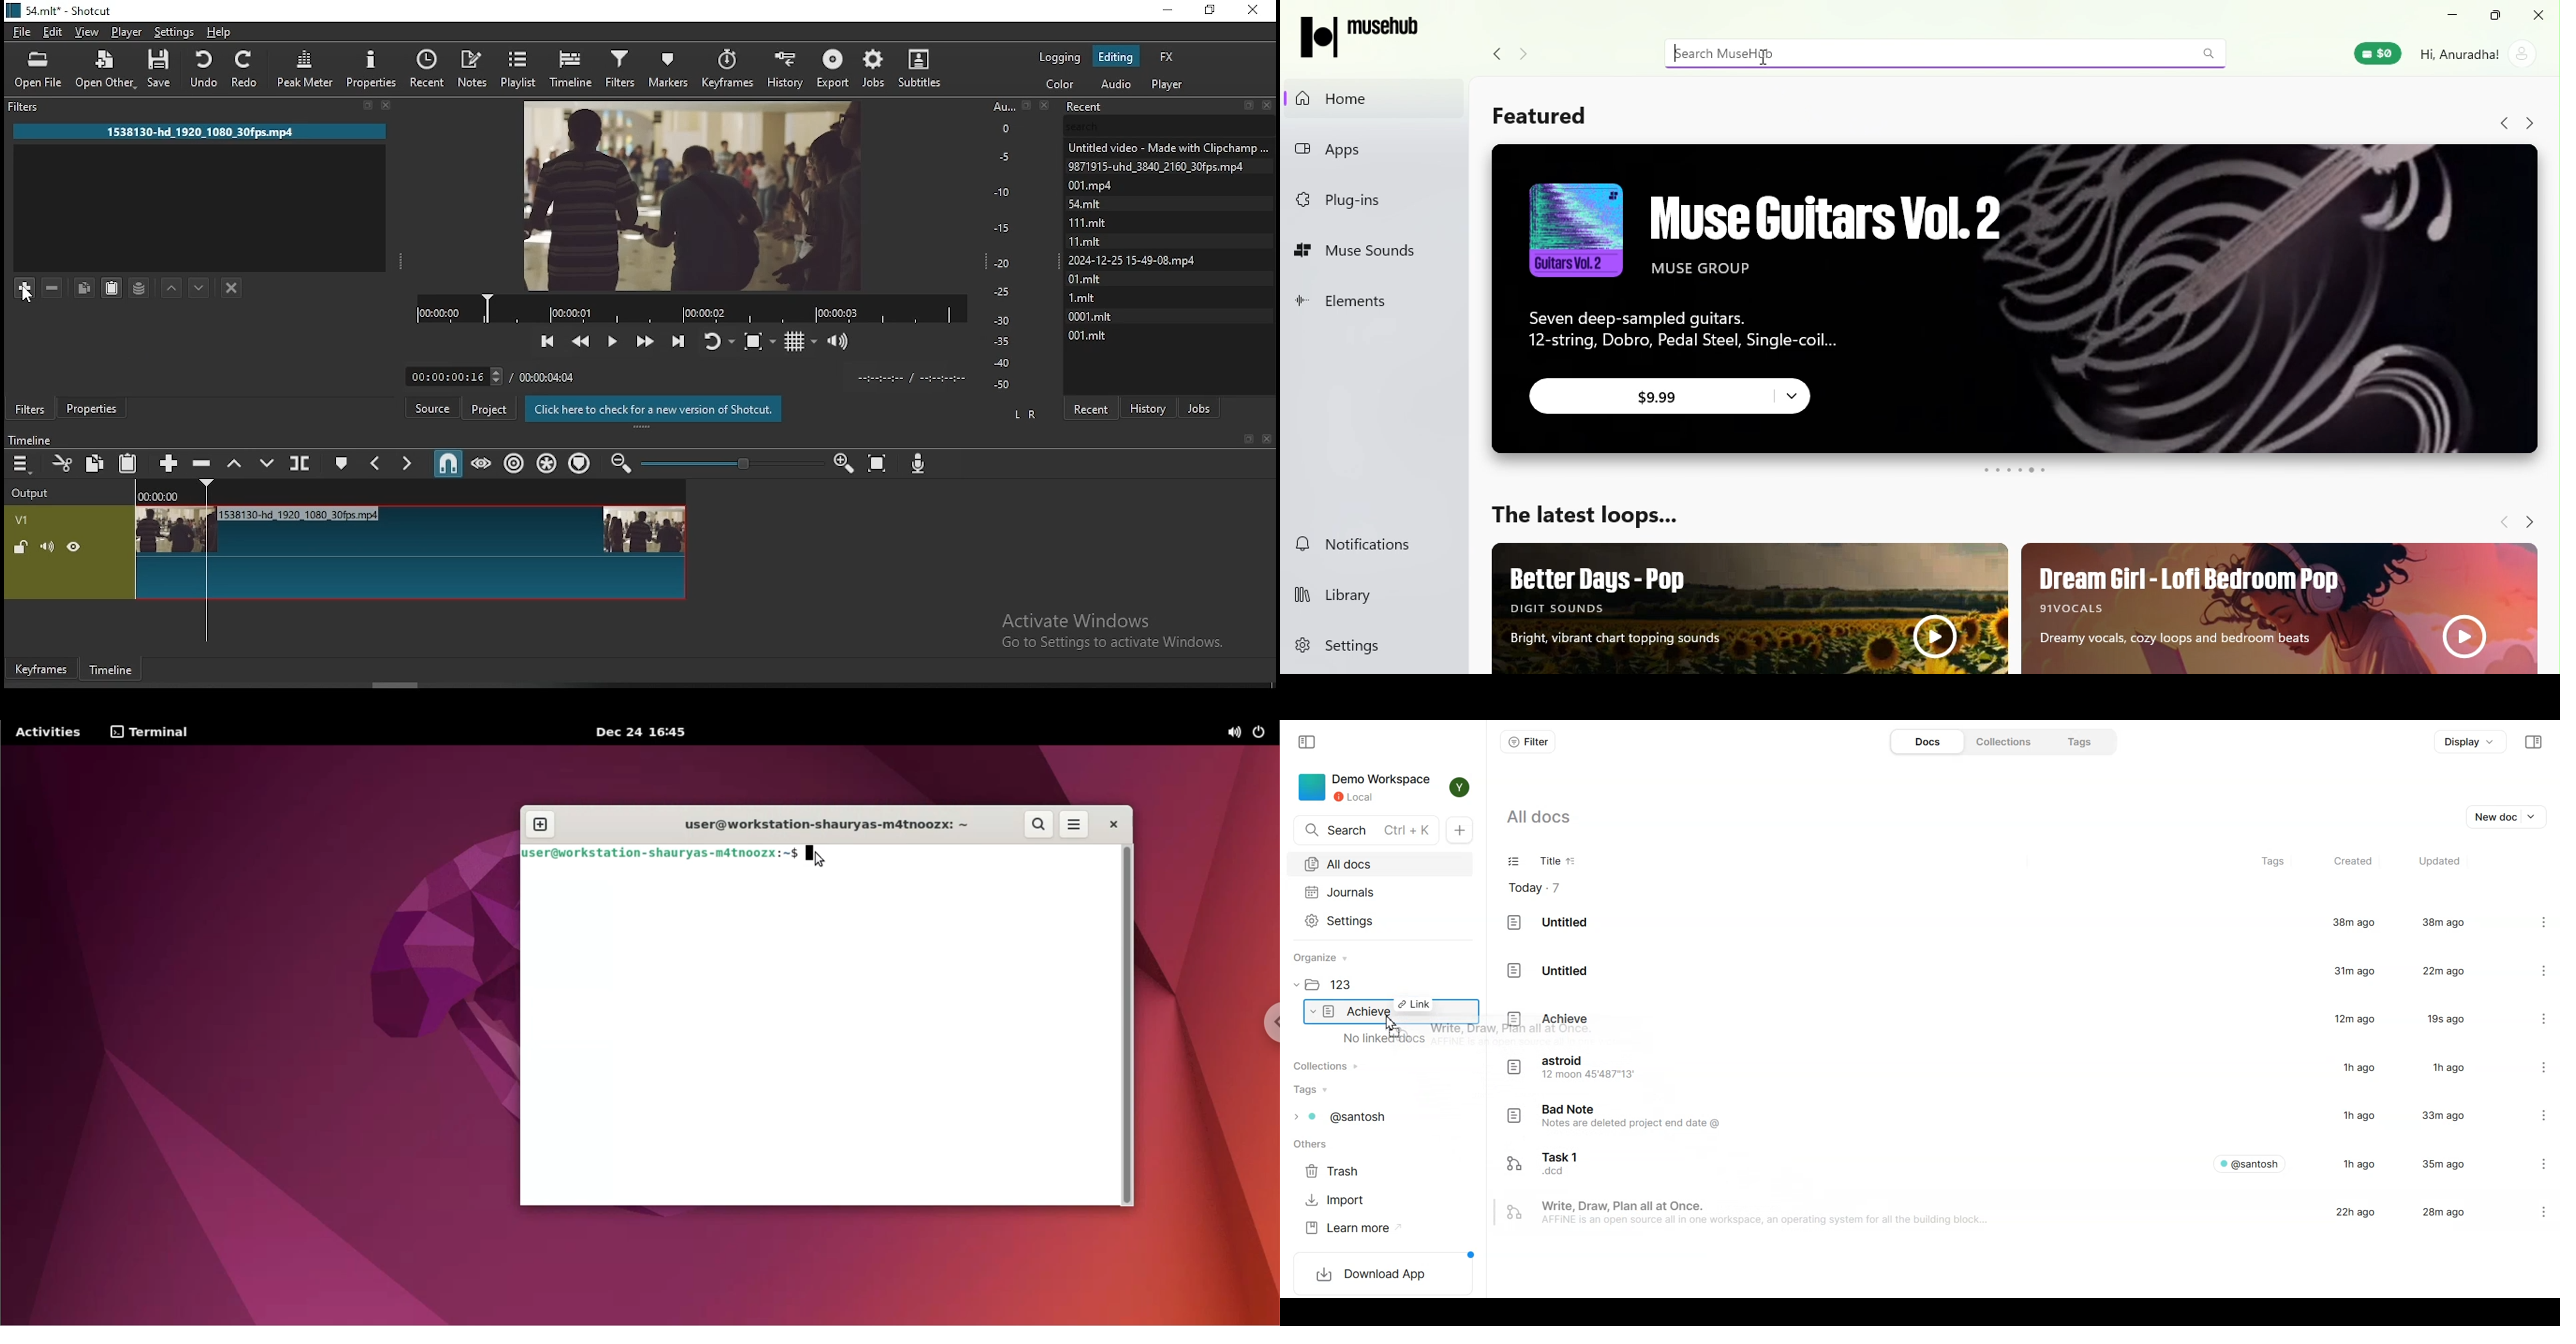  What do you see at coordinates (1116, 84) in the screenshot?
I see `audio` at bounding box center [1116, 84].